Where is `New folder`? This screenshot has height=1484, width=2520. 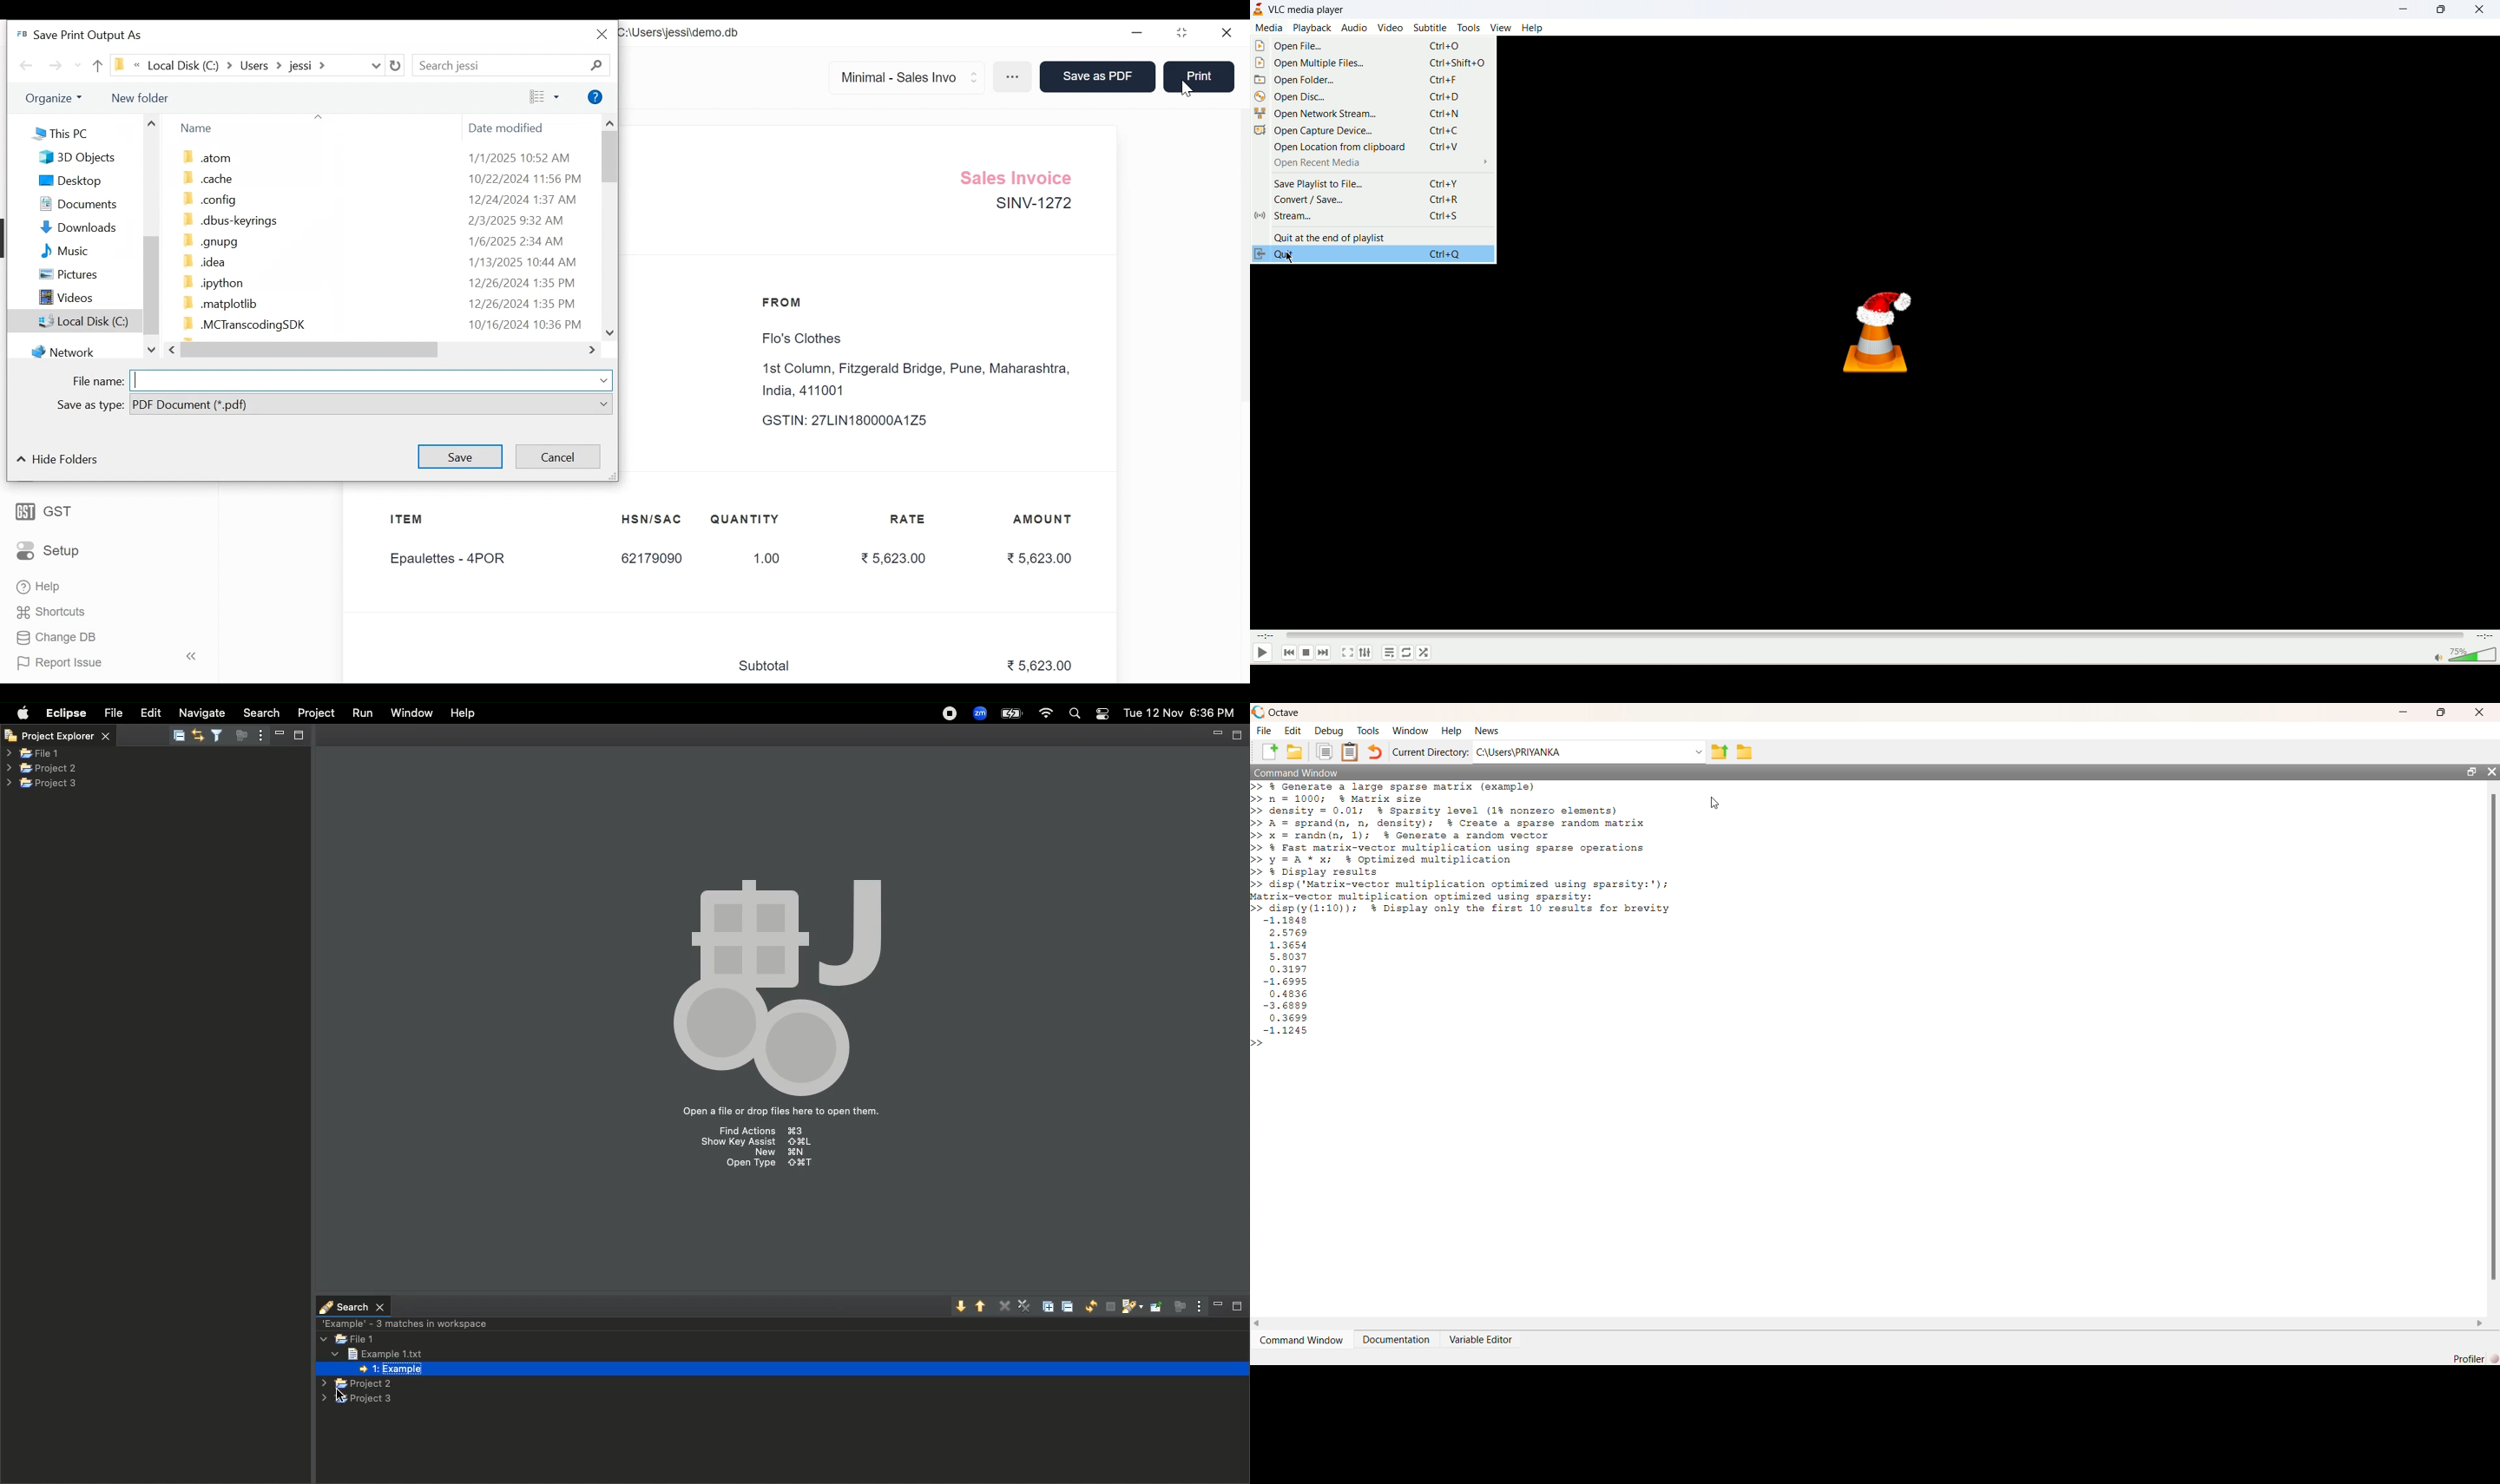
New folder is located at coordinates (142, 98).